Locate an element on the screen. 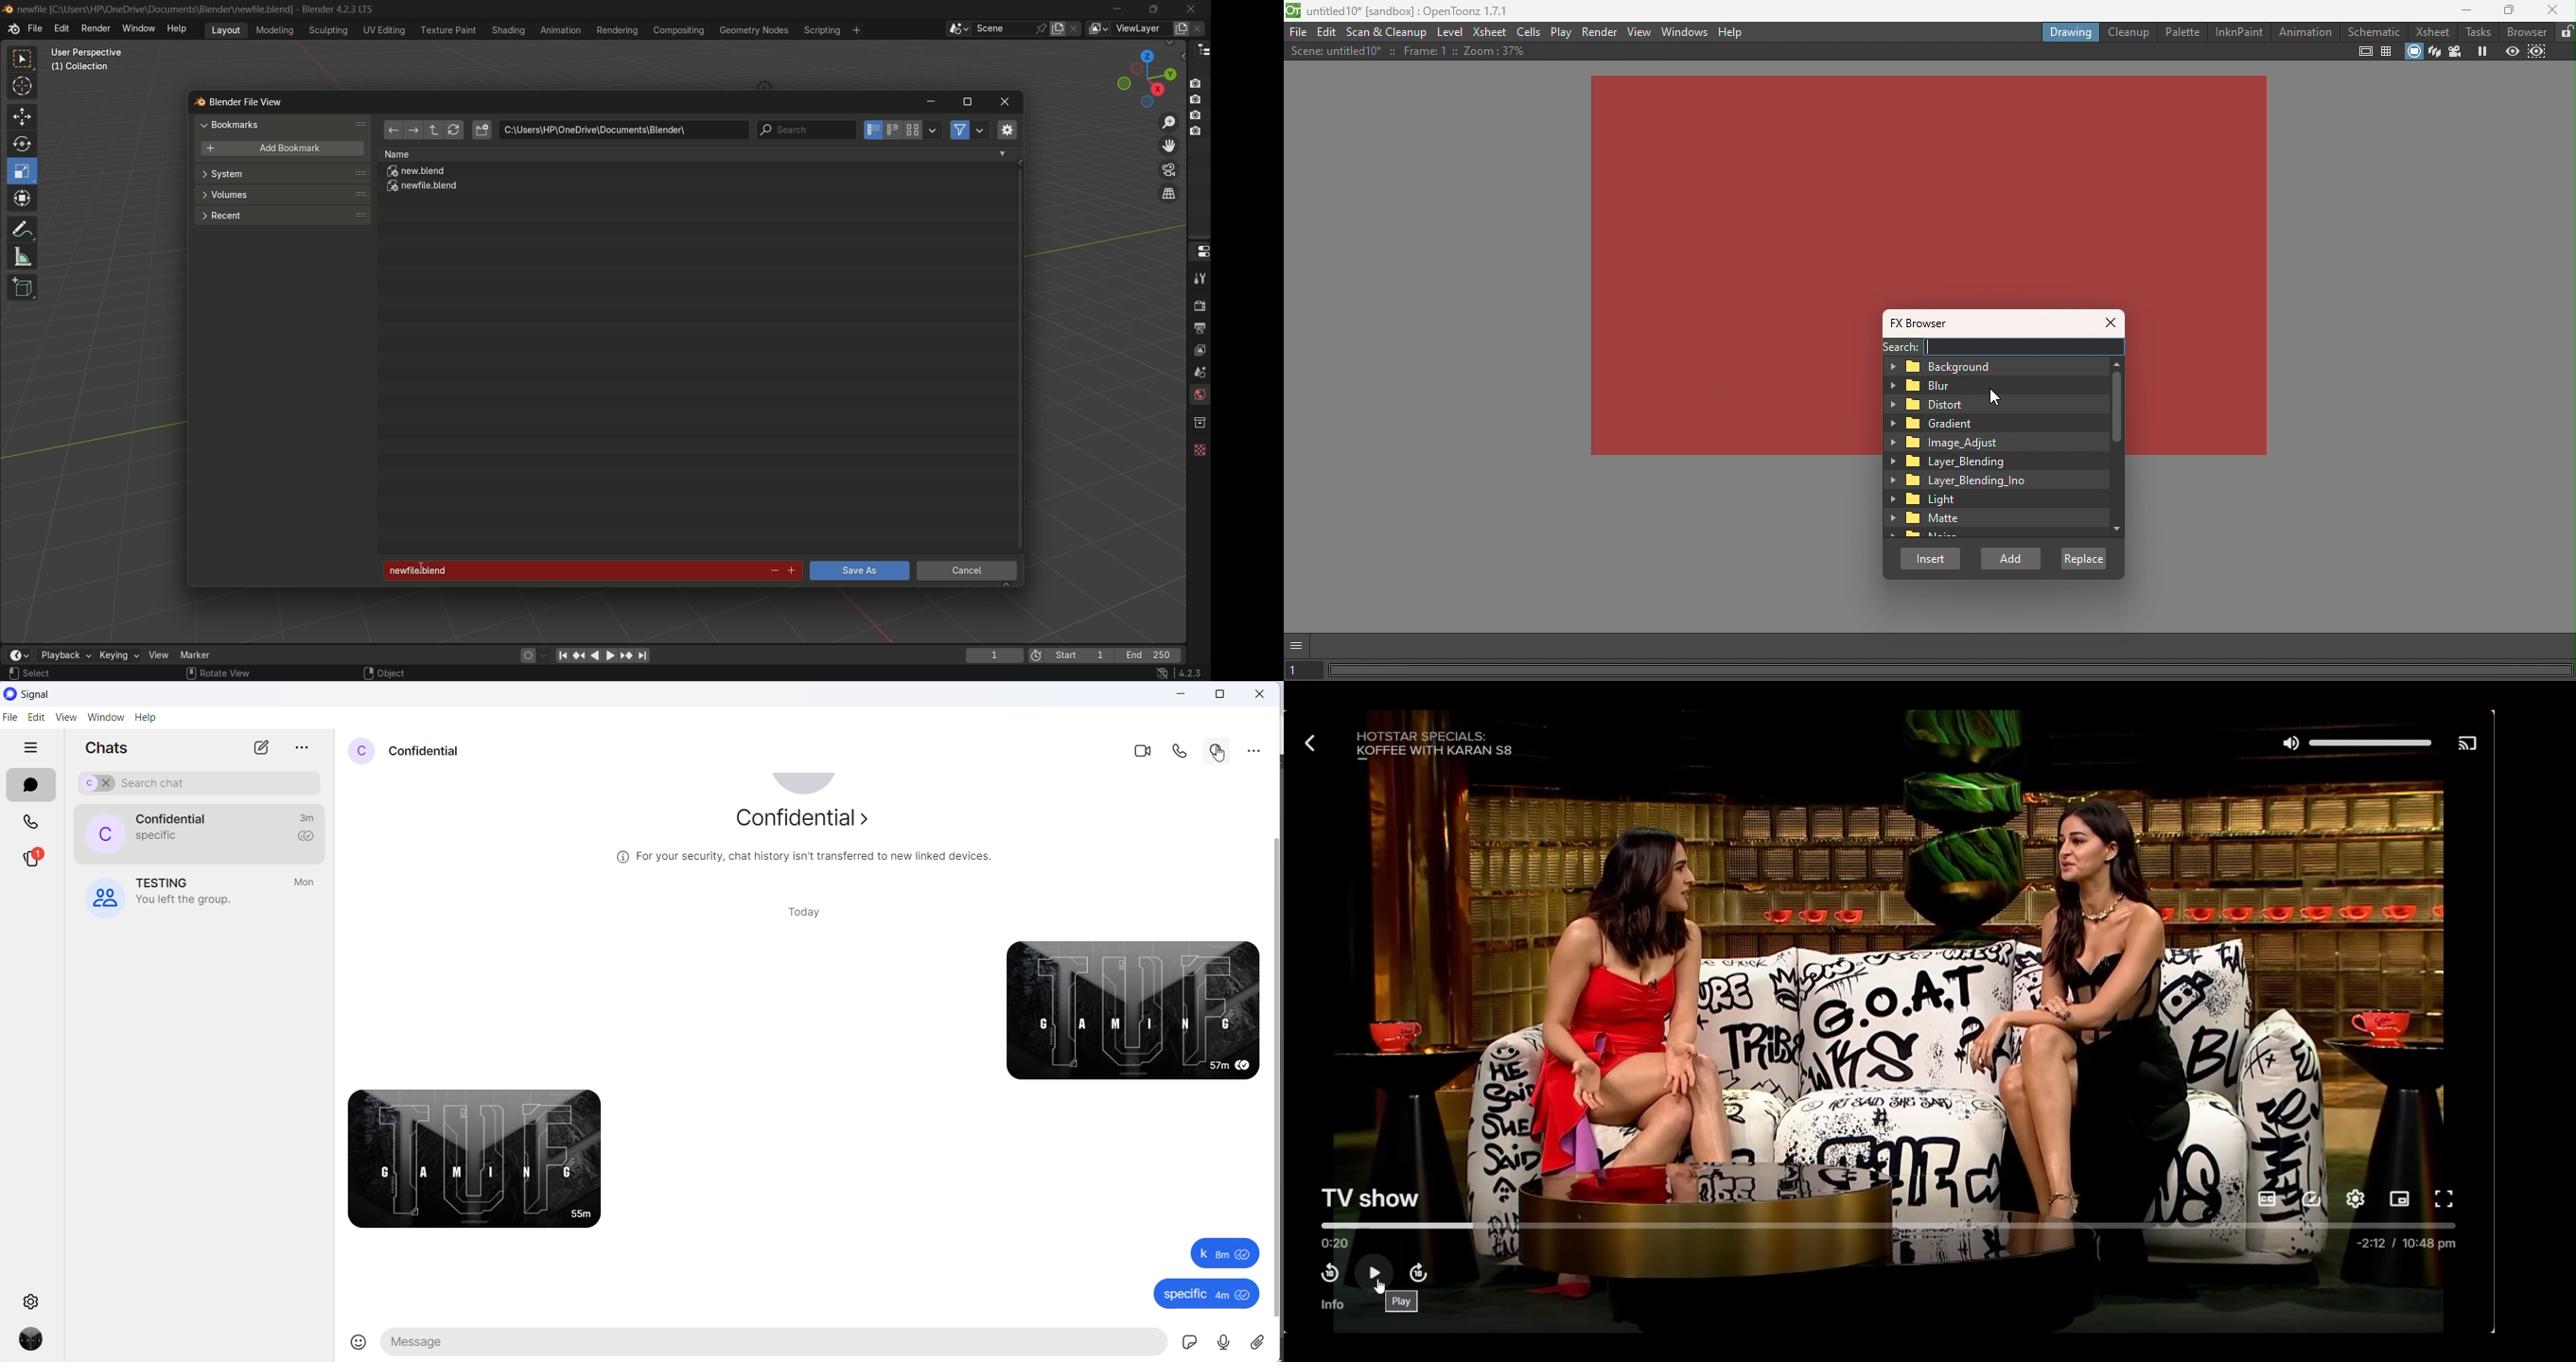  profile picture is located at coordinates (107, 896).